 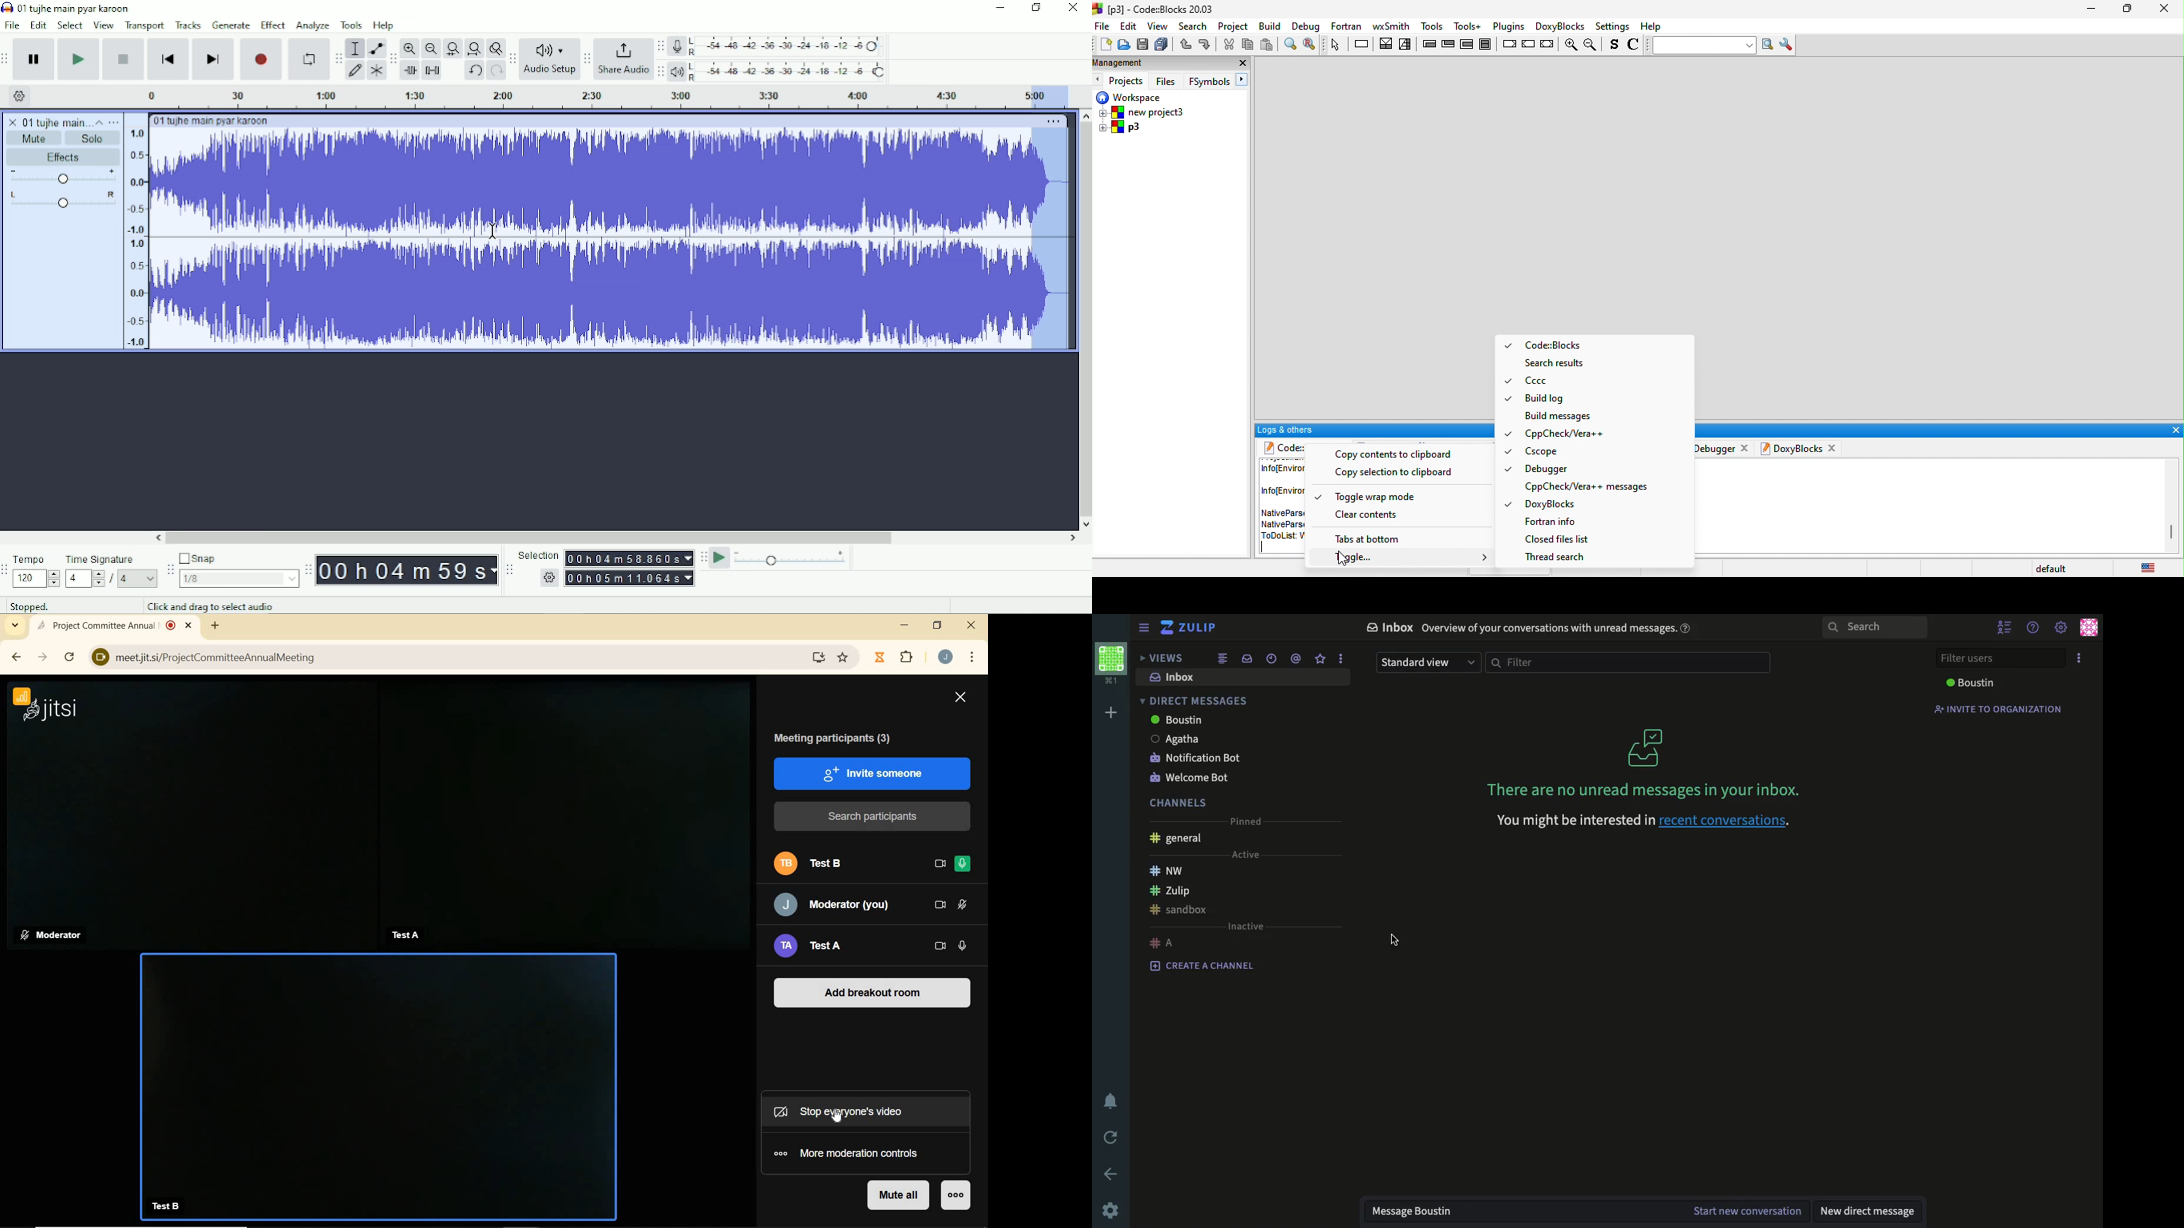 What do you see at coordinates (1561, 415) in the screenshot?
I see `build message` at bounding box center [1561, 415].